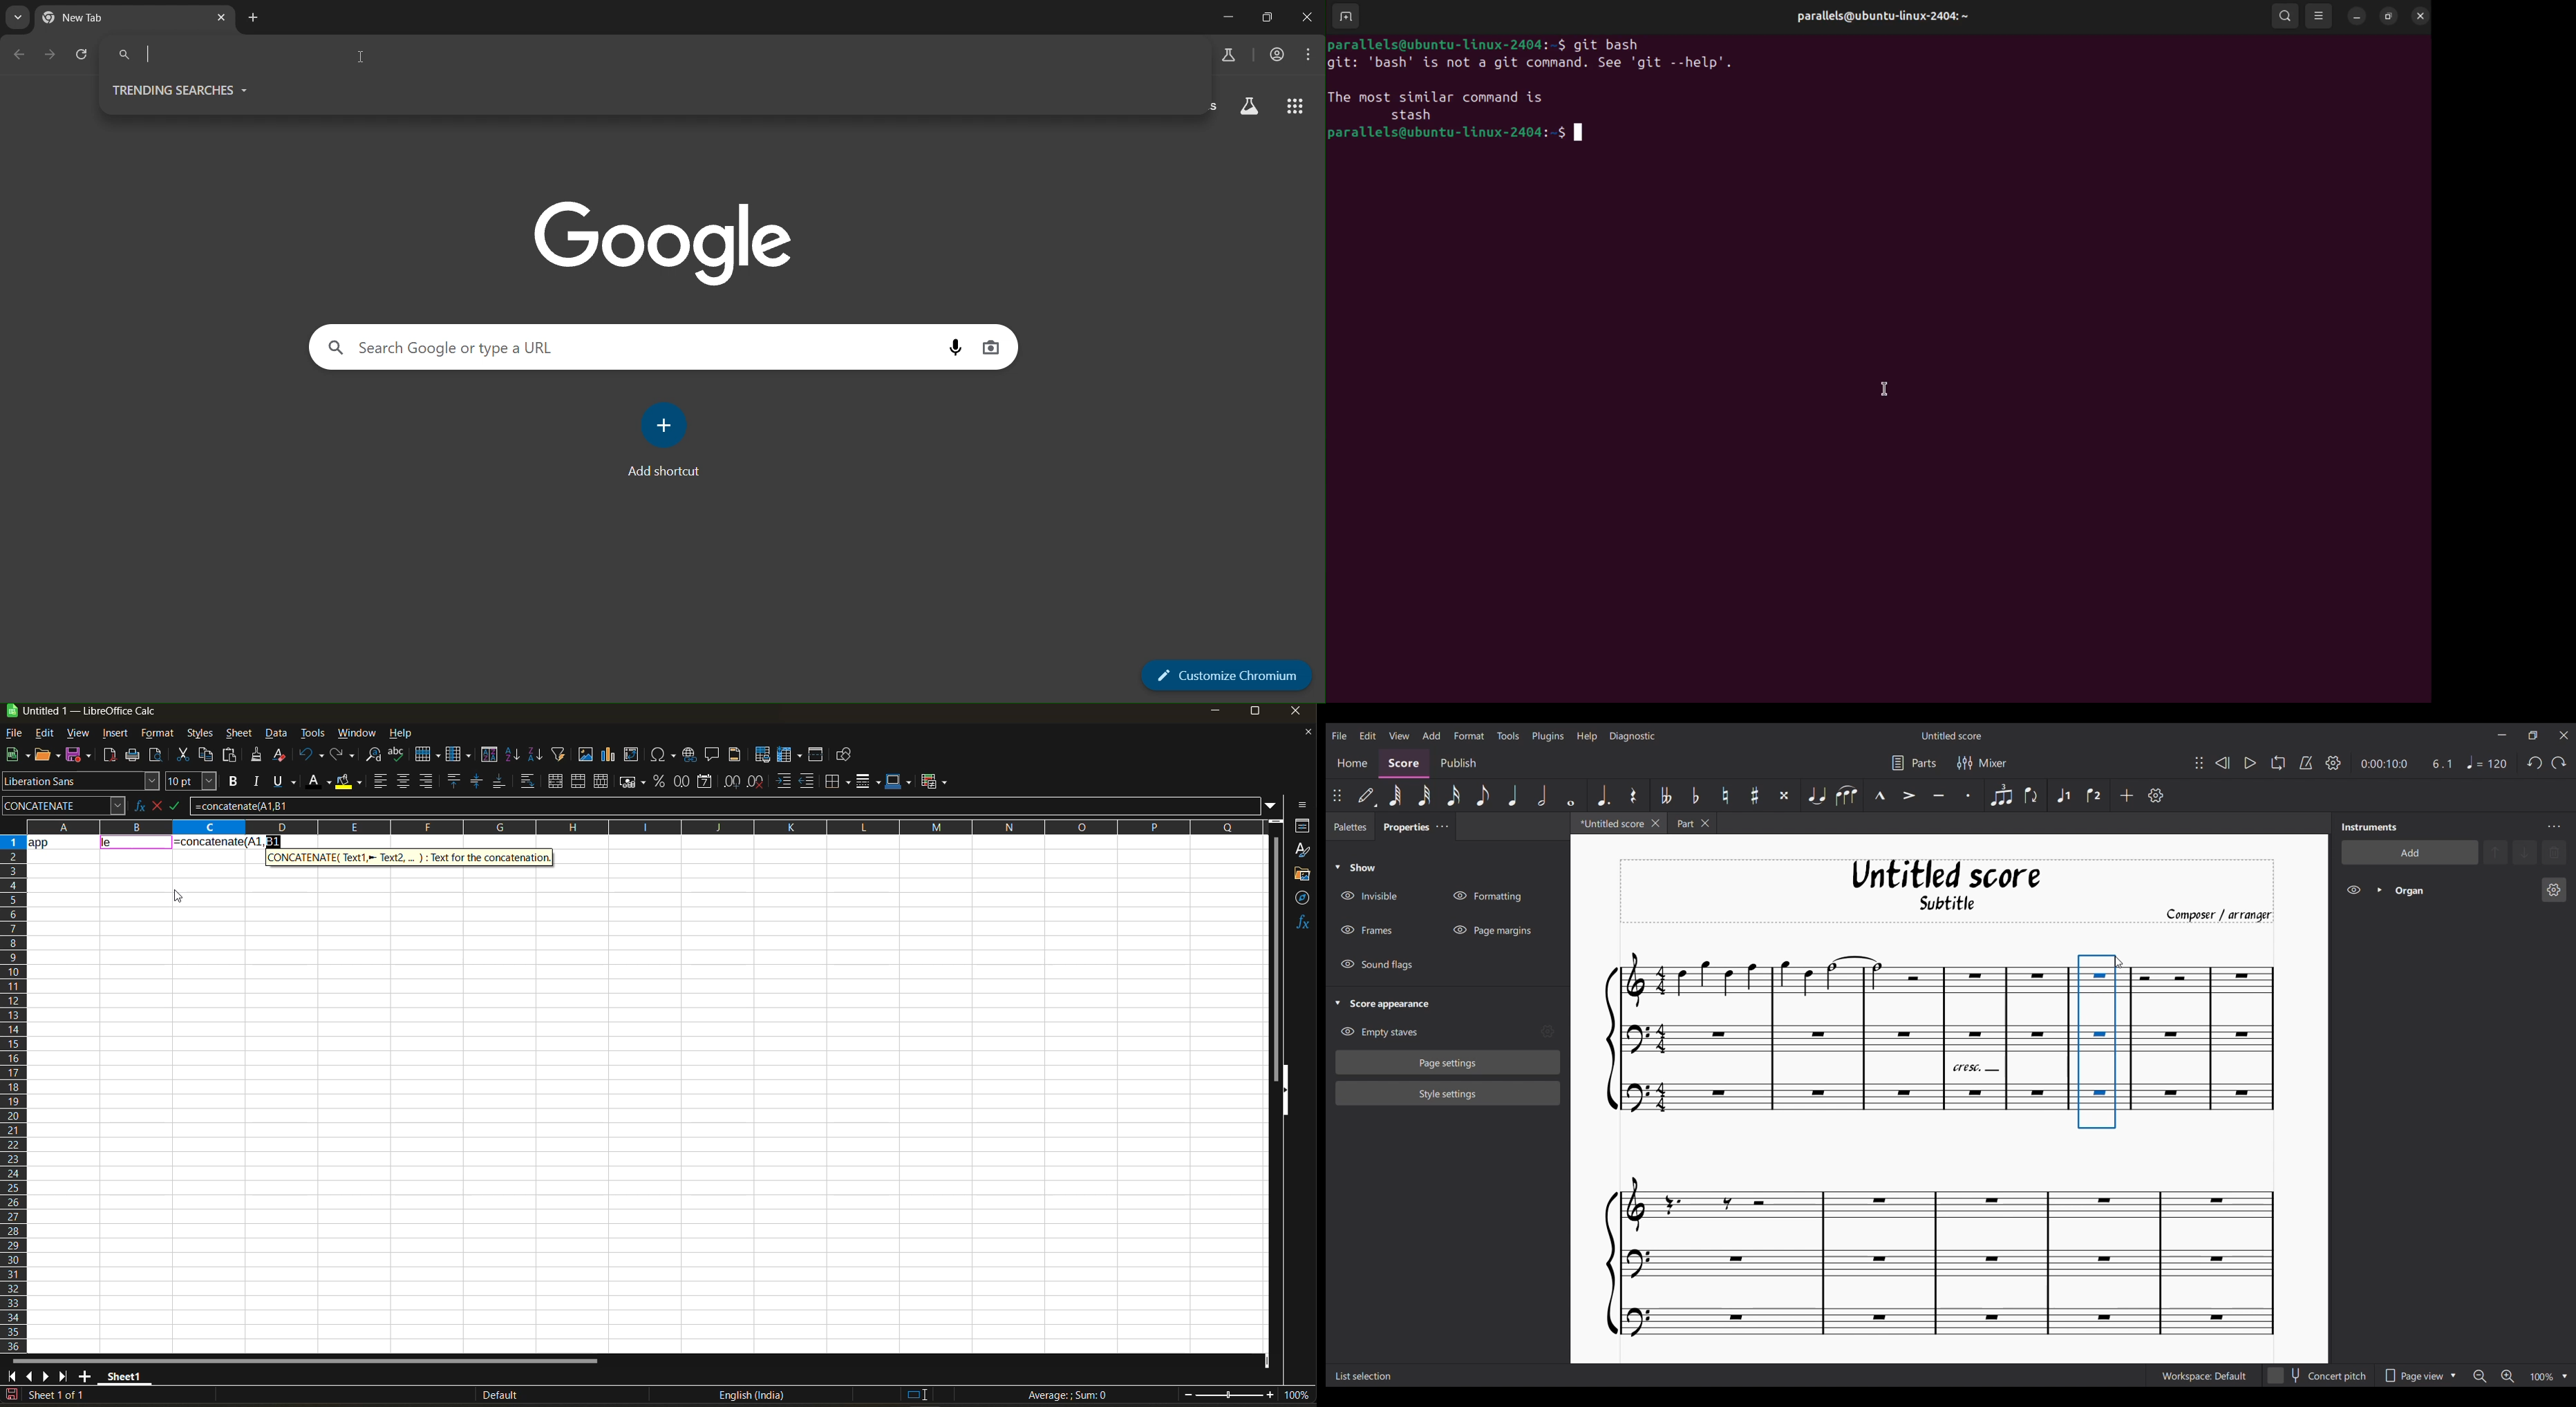  What do you see at coordinates (1299, 1396) in the screenshot?
I see `zoom factor` at bounding box center [1299, 1396].